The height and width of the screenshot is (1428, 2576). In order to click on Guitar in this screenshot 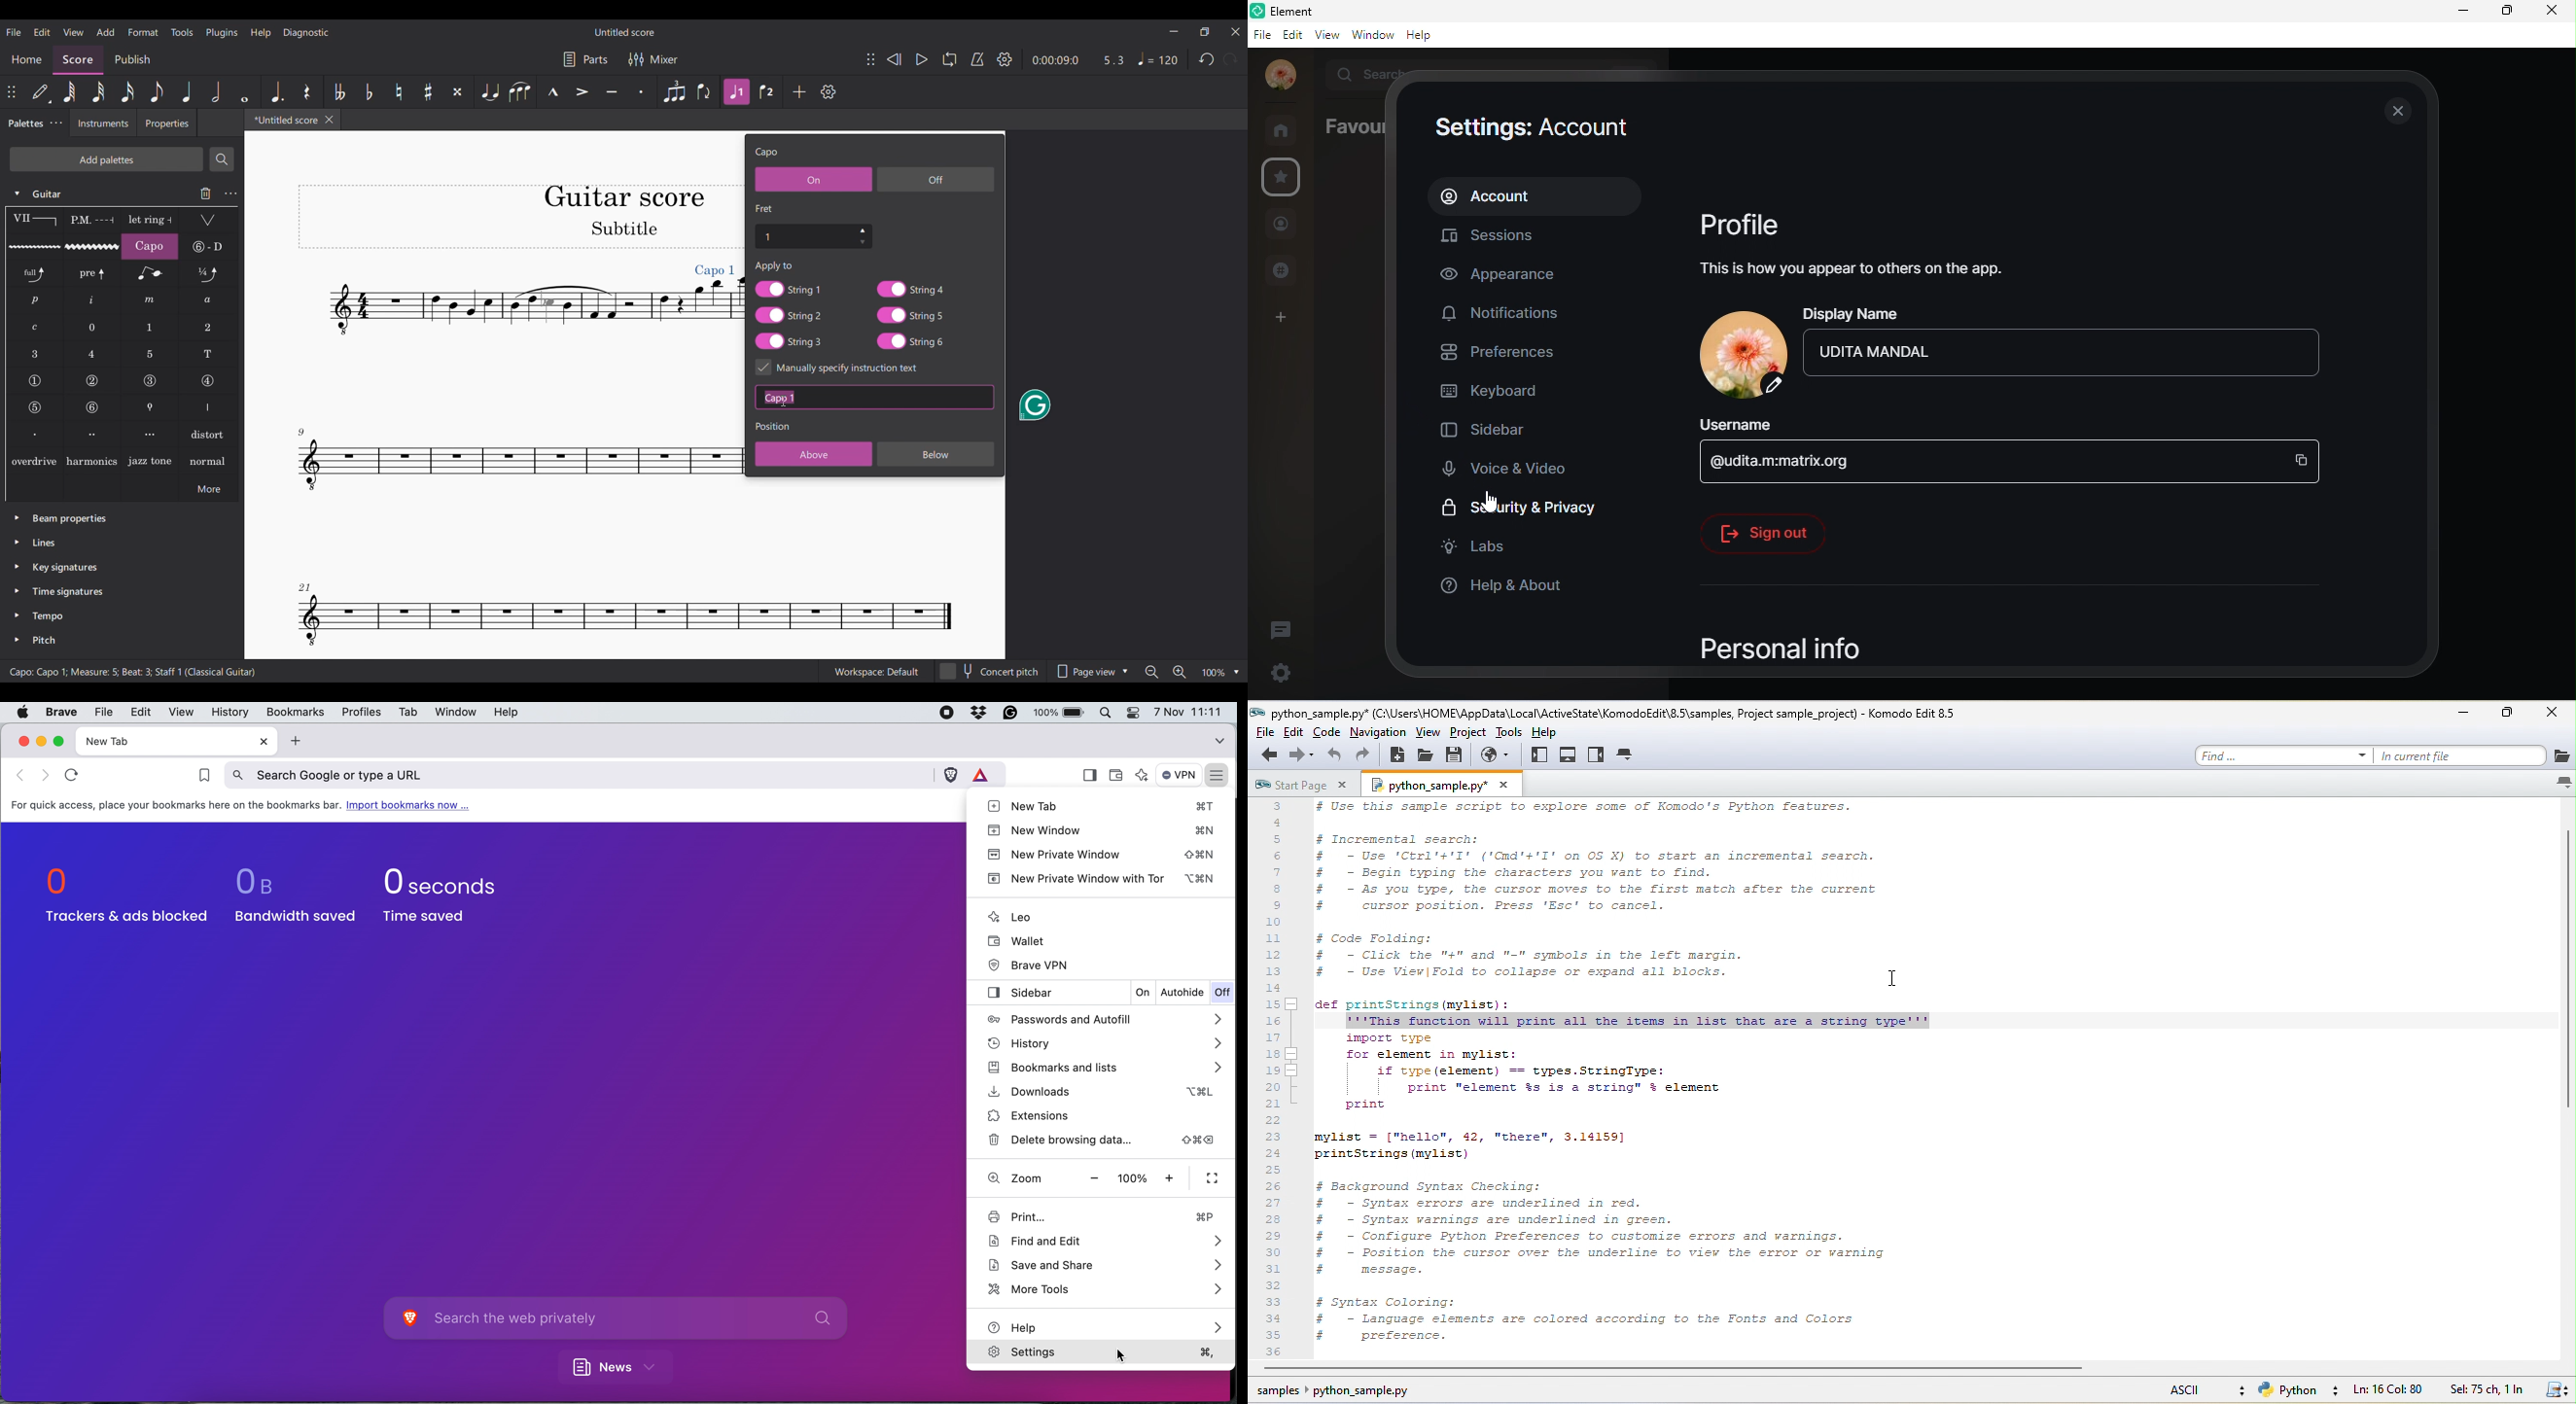, I will do `click(50, 194)`.